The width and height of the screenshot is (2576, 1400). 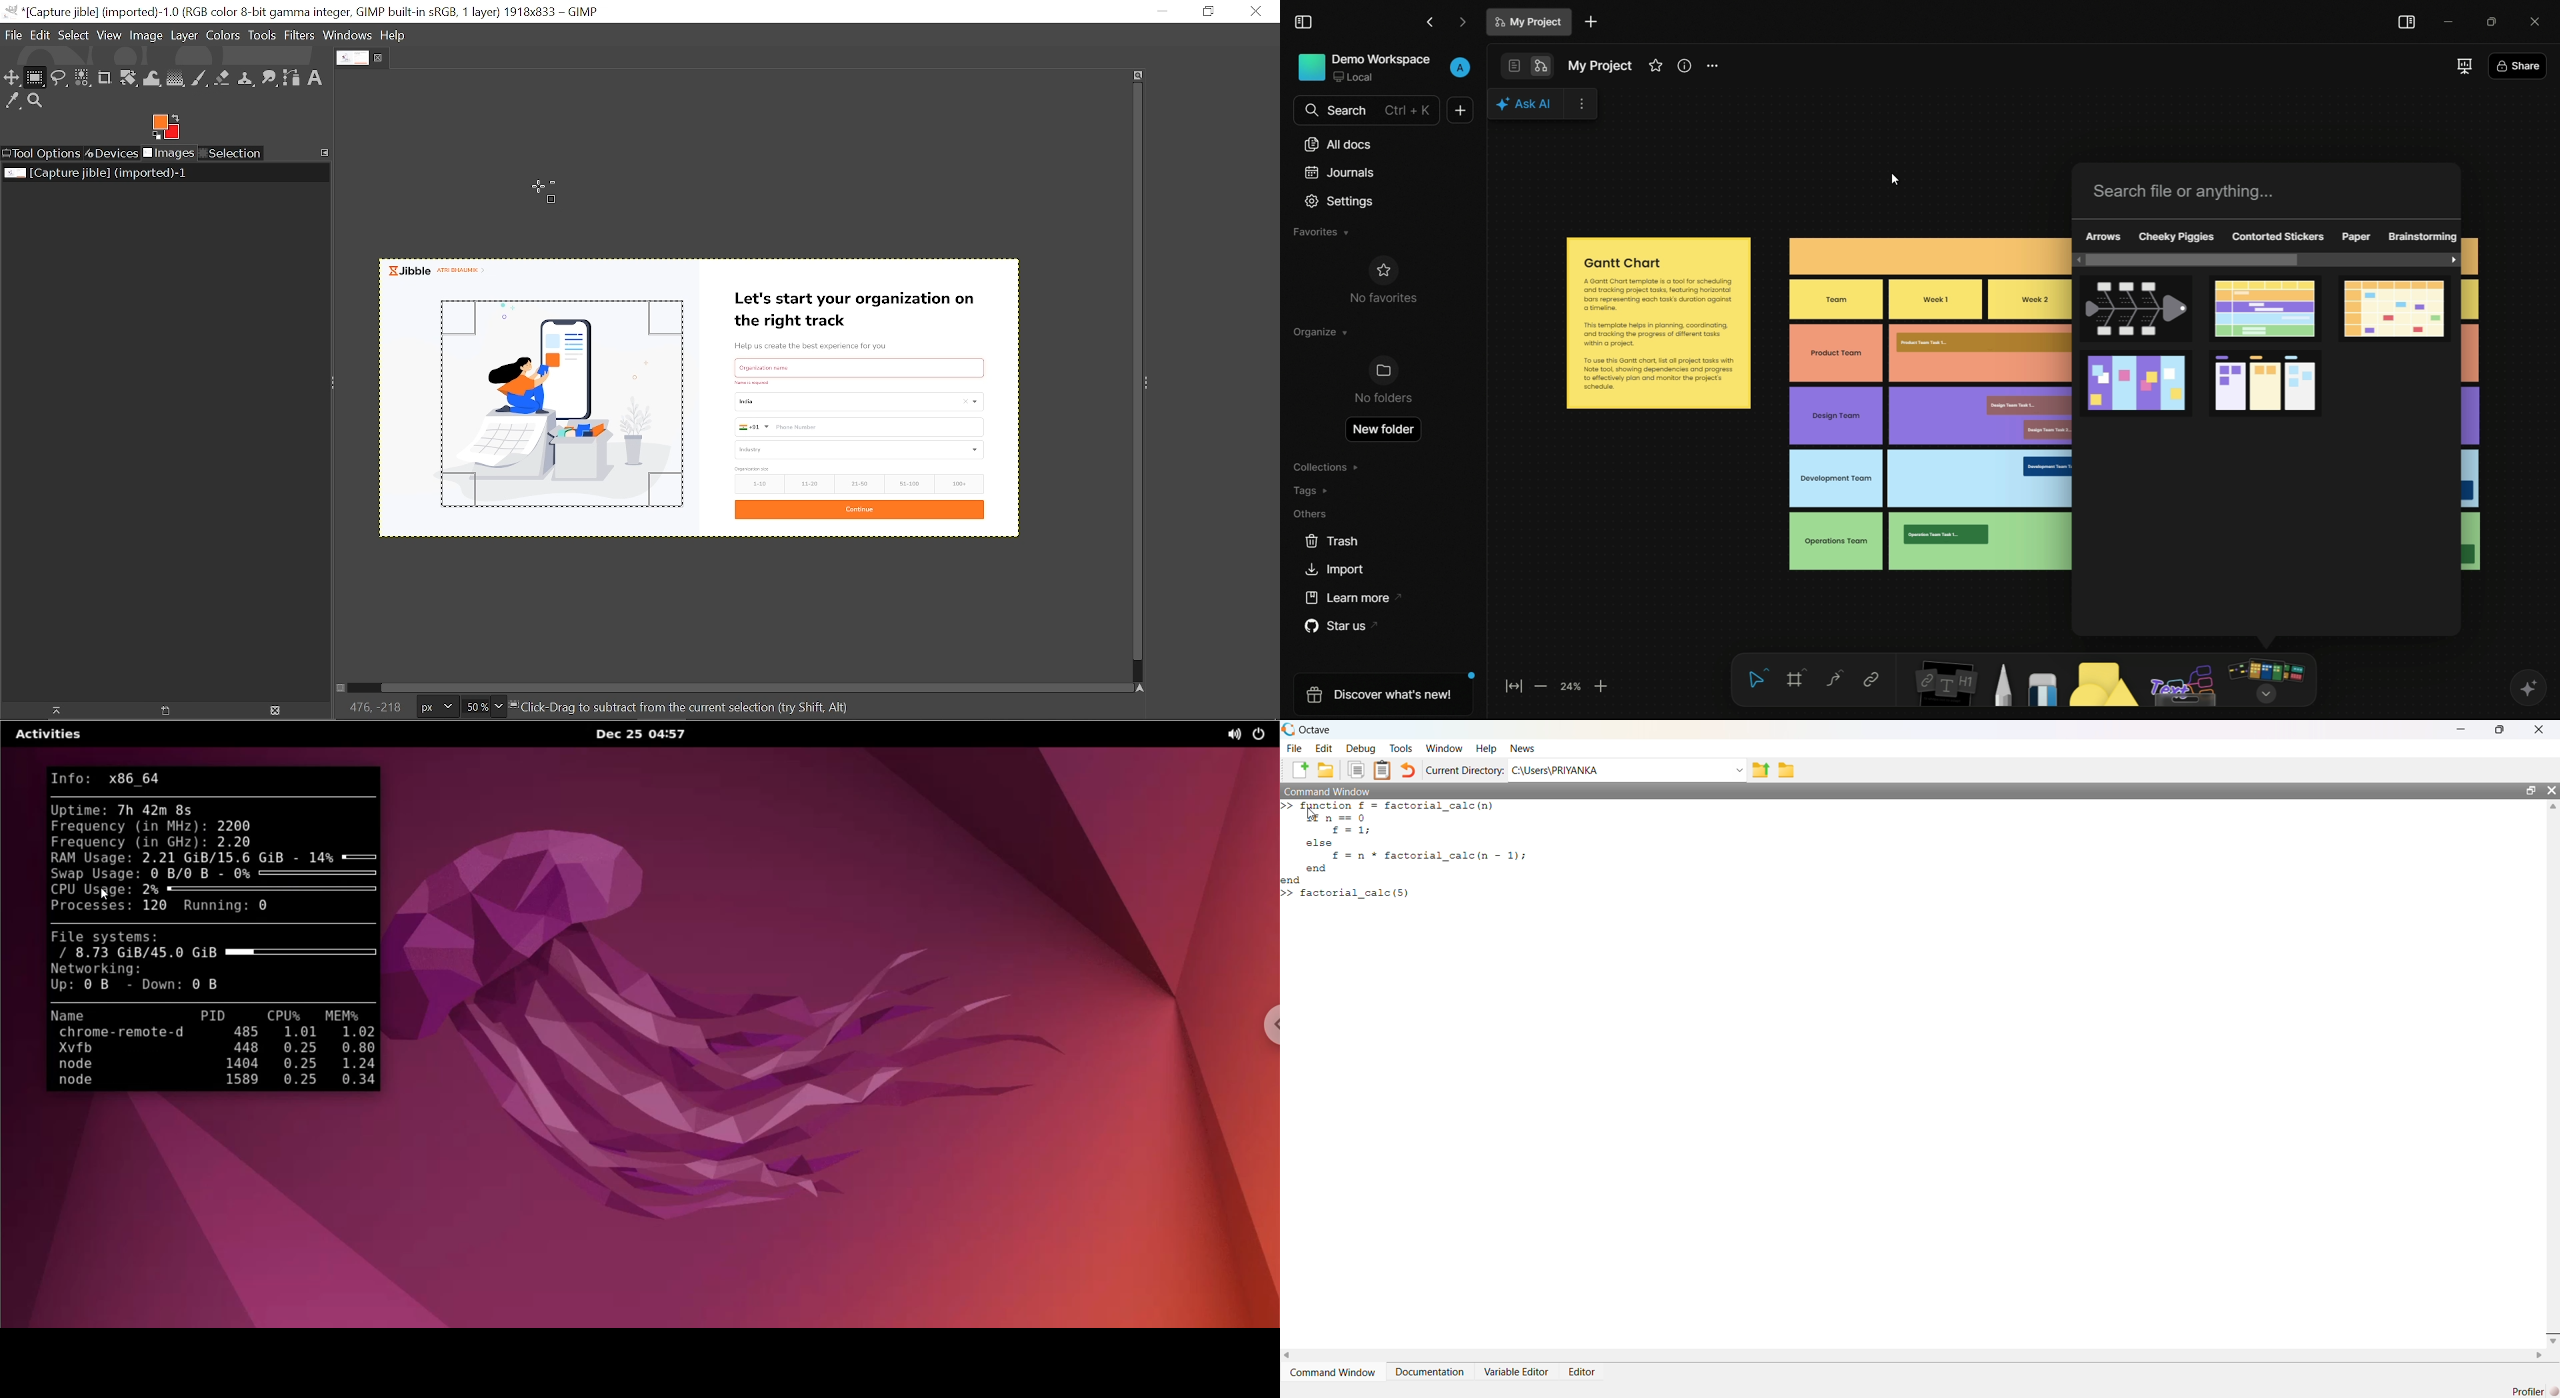 What do you see at coordinates (42, 153) in the screenshot?
I see `Tool options` at bounding box center [42, 153].